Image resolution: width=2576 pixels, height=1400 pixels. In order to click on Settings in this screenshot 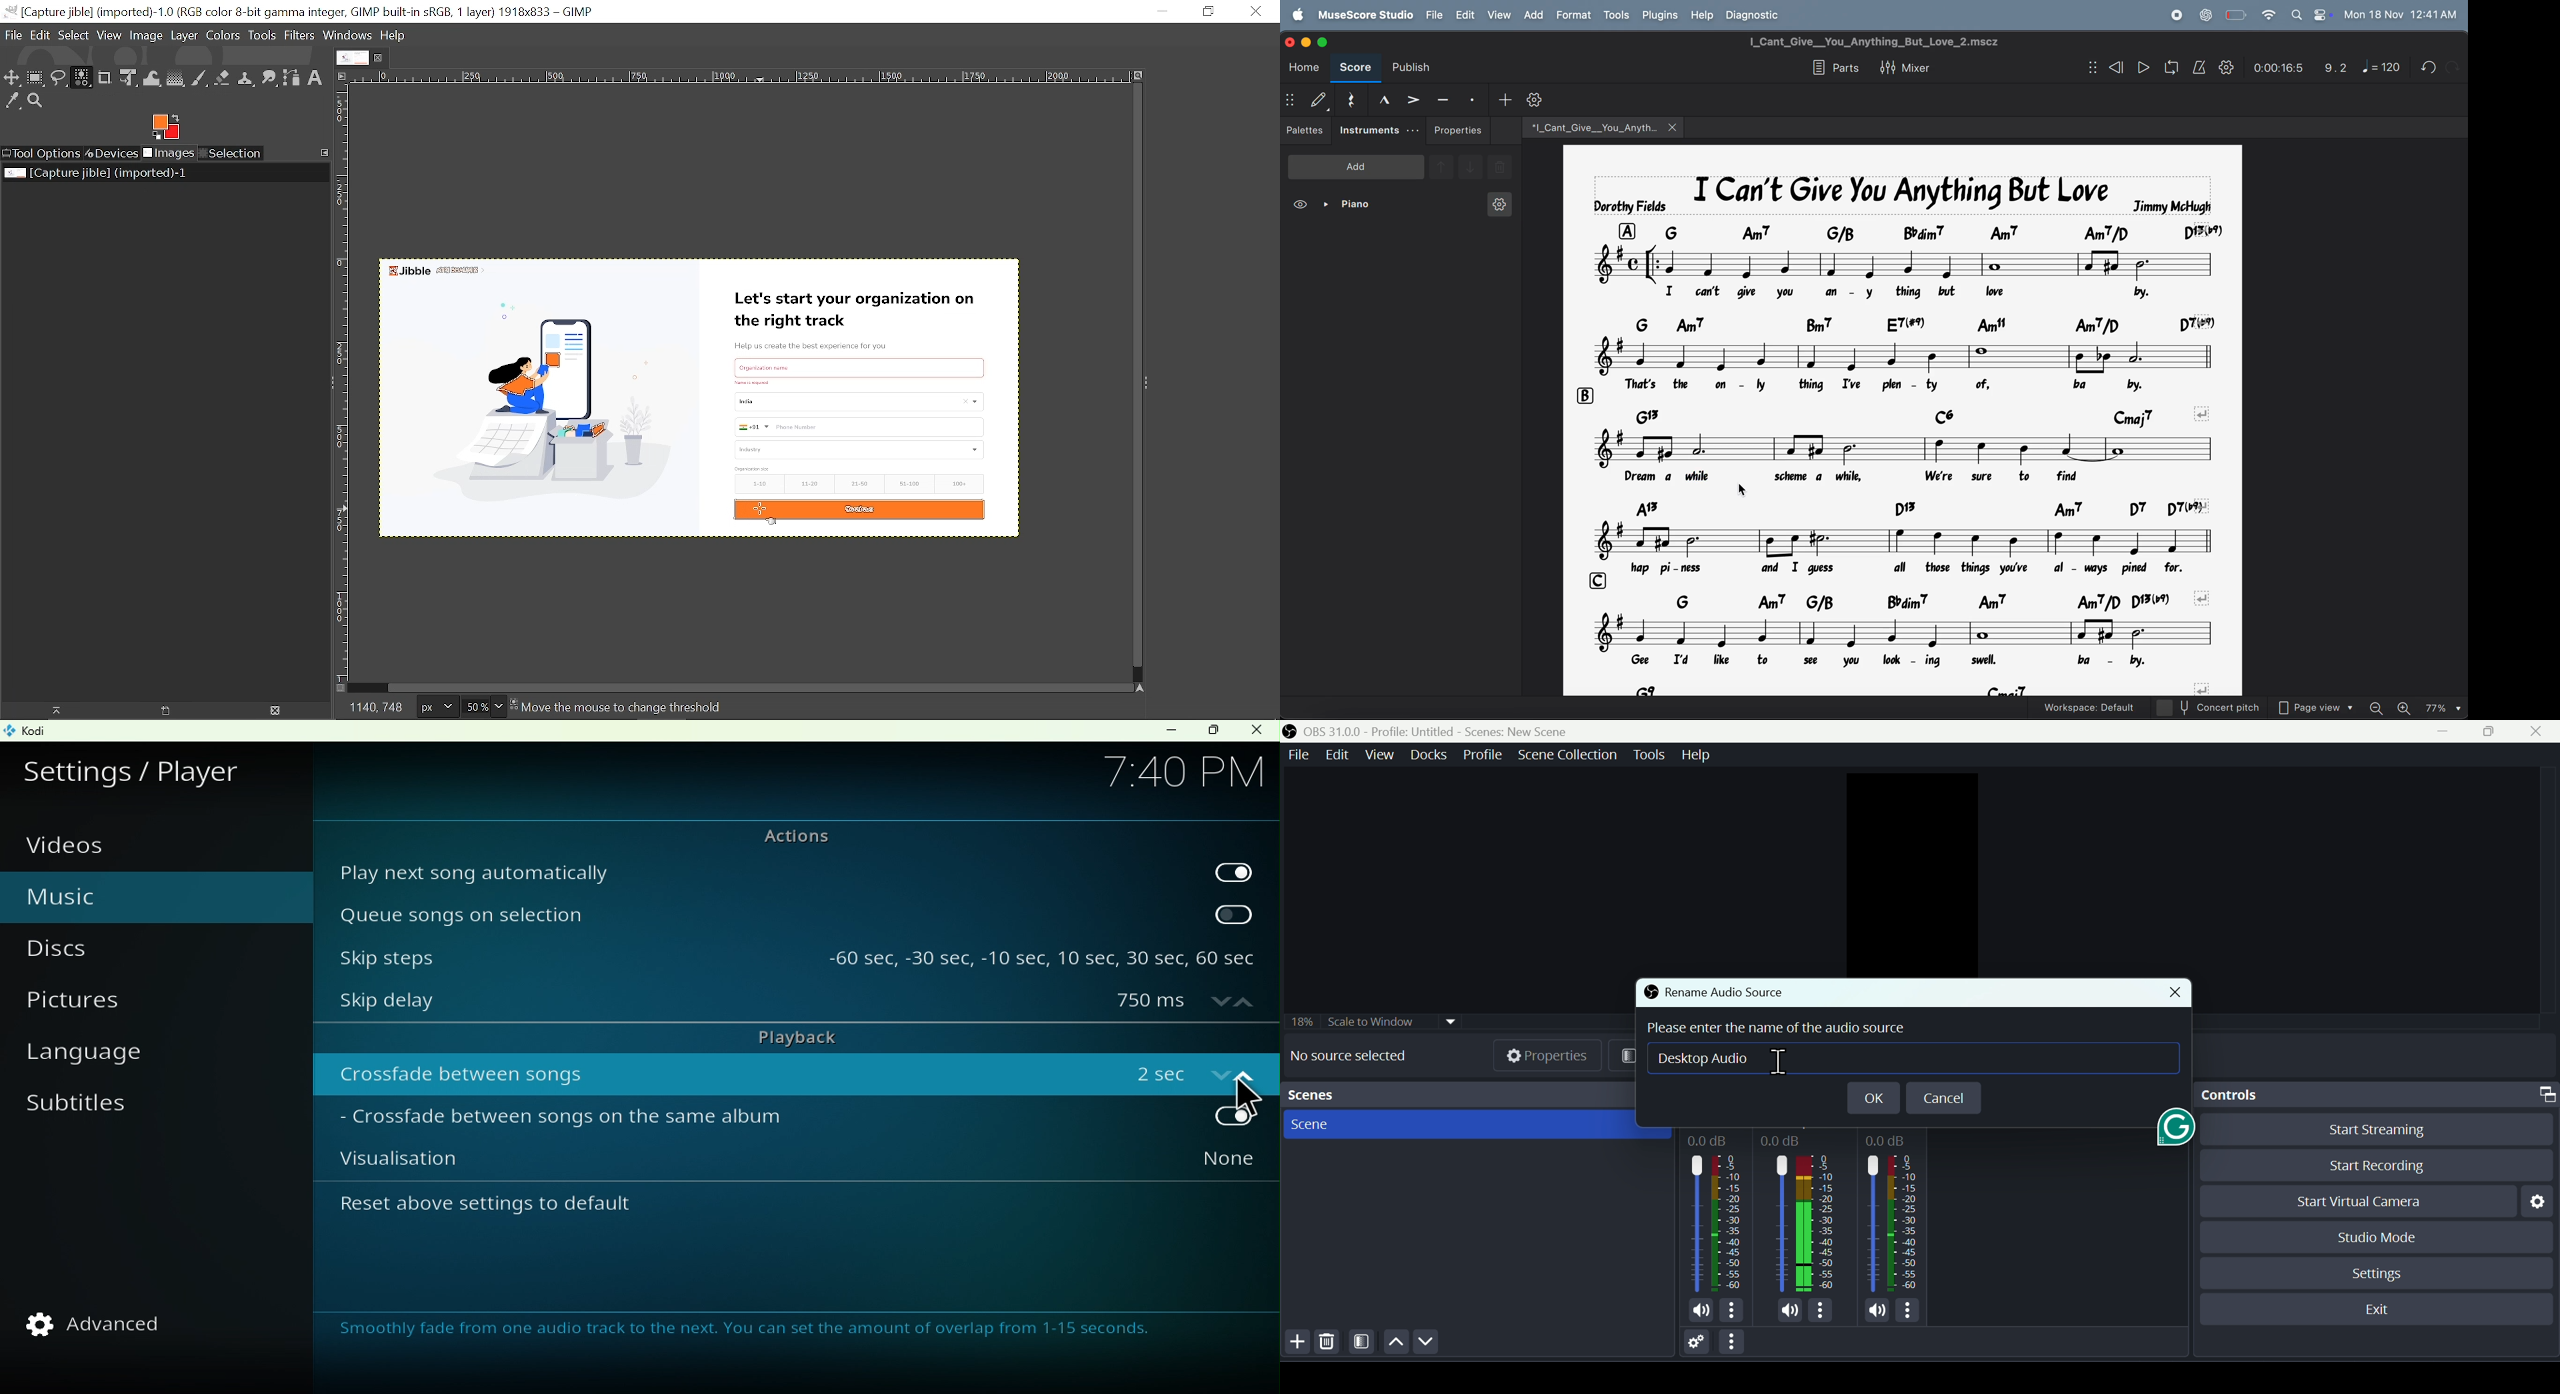, I will do `click(2378, 1273)`.